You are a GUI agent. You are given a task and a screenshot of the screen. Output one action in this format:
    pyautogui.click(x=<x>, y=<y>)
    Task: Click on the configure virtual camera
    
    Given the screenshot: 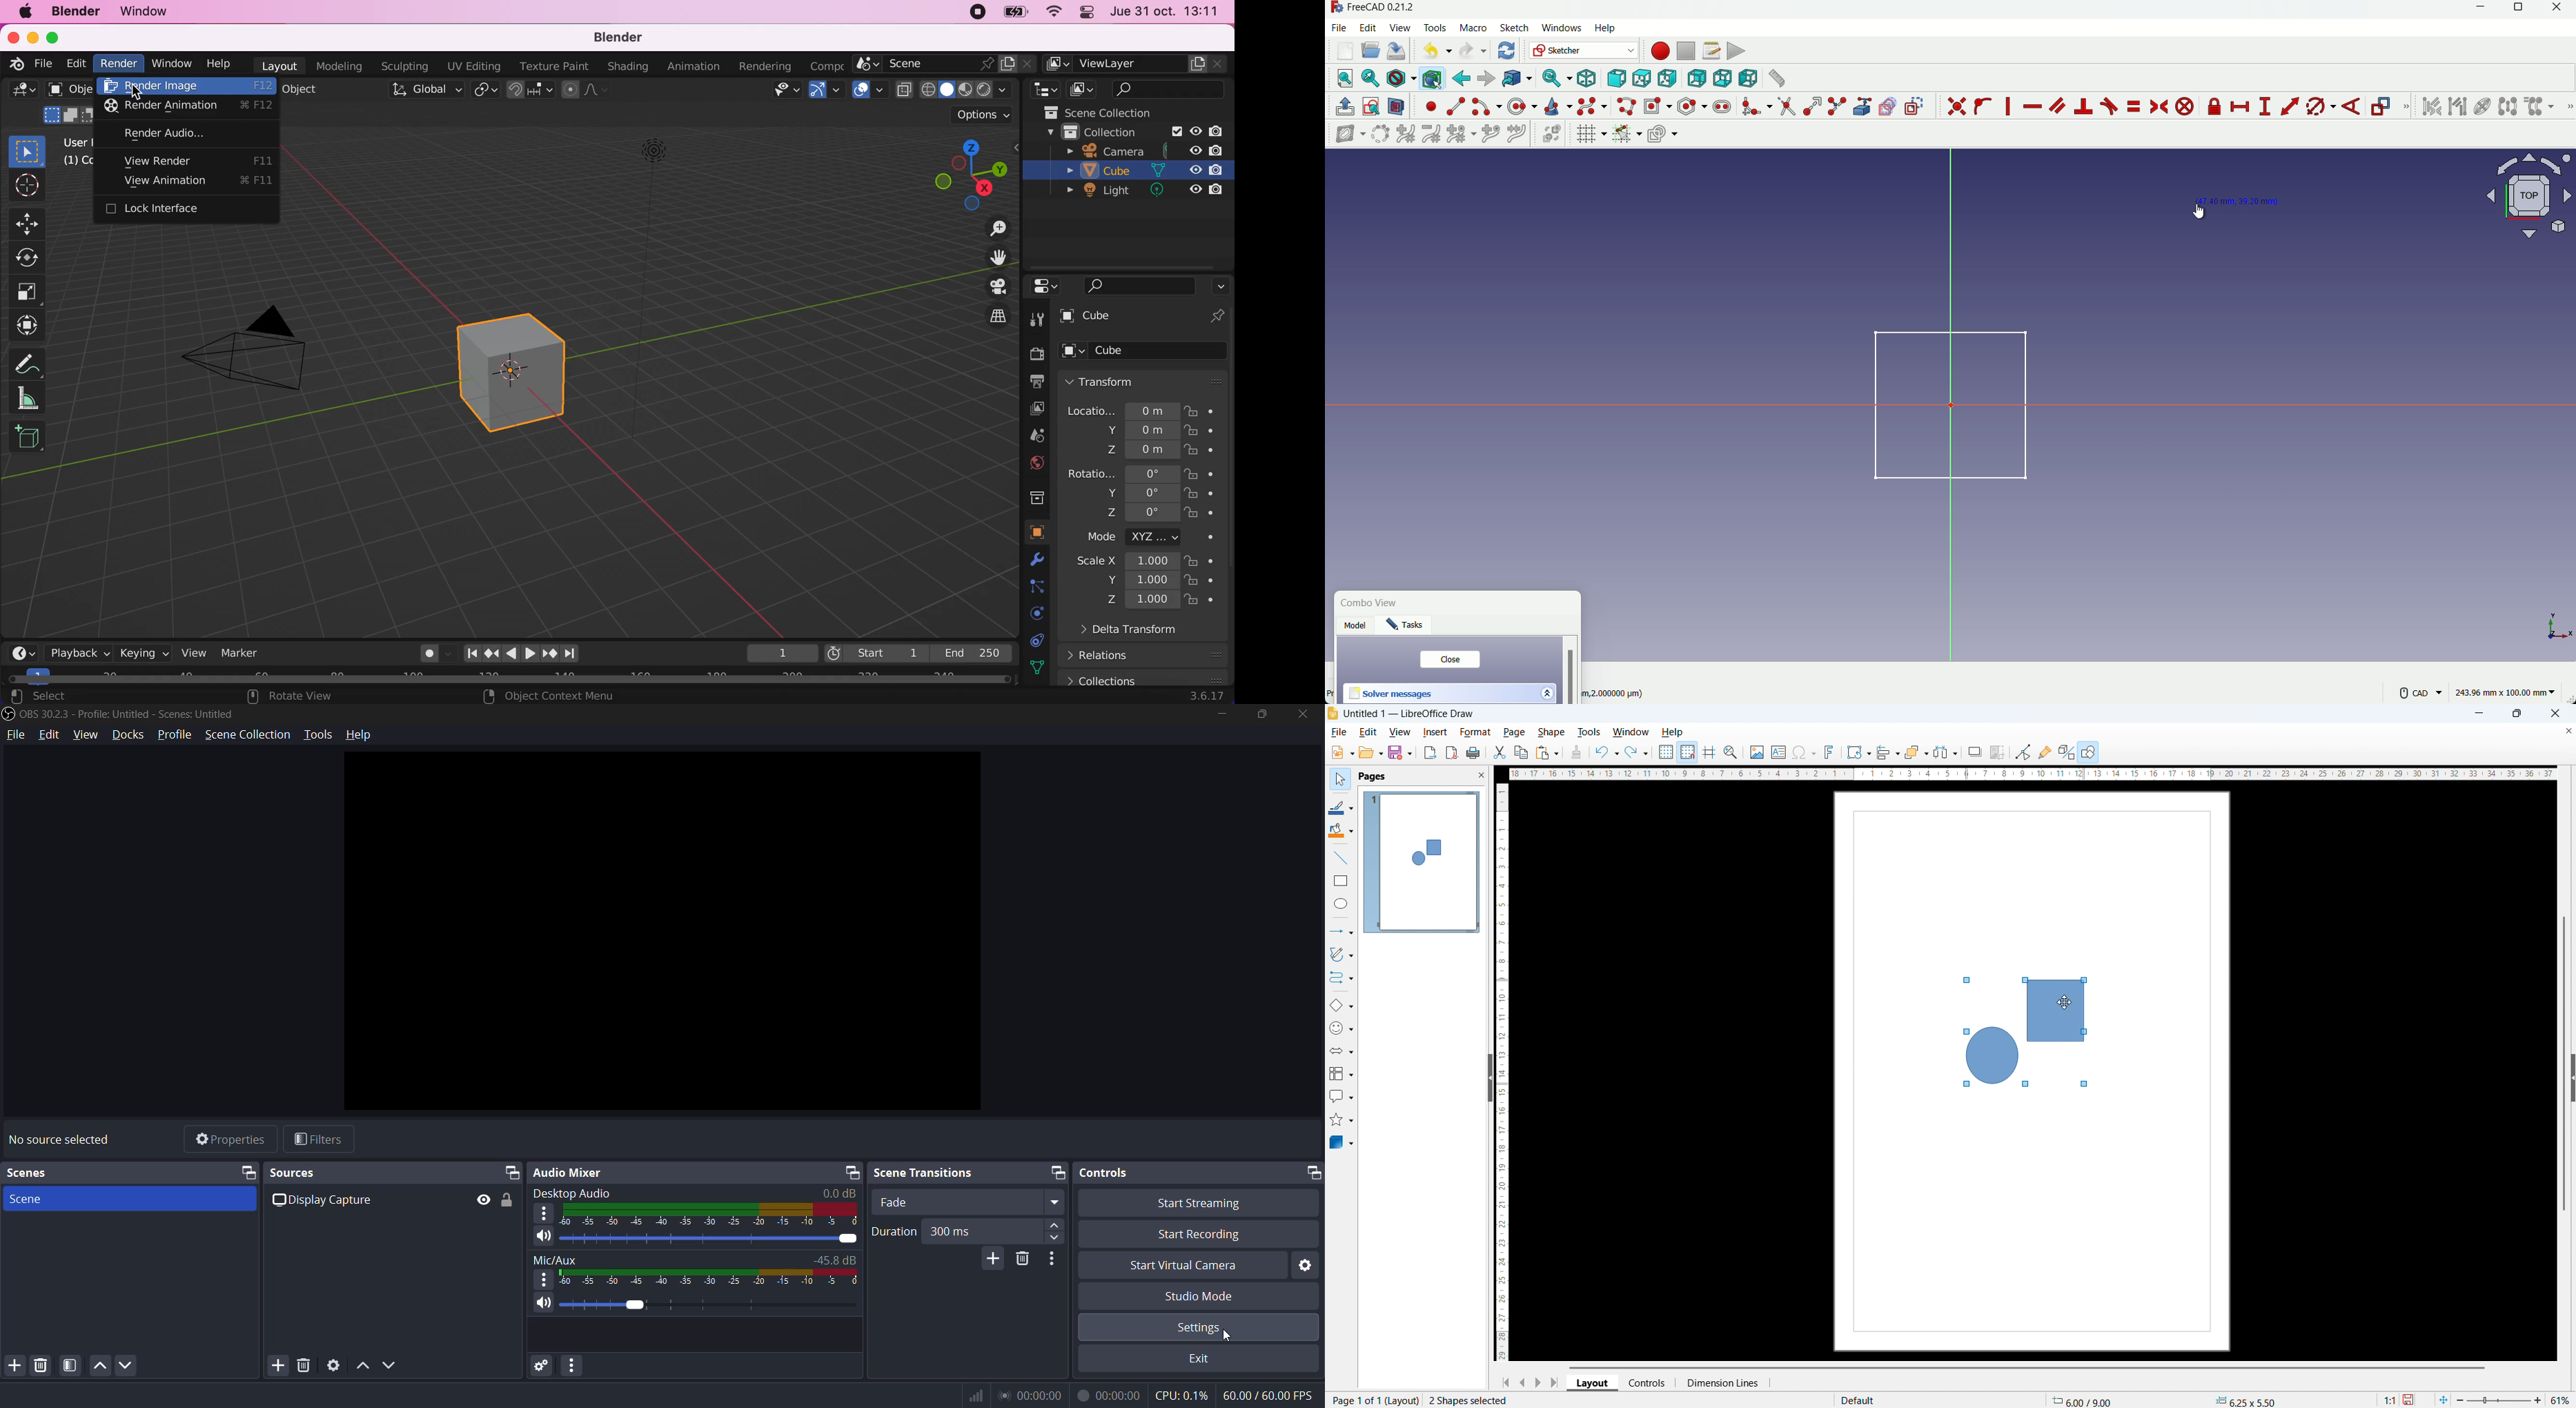 What is the action you would take?
    pyautogui.click(x=1305, y=1264)
    